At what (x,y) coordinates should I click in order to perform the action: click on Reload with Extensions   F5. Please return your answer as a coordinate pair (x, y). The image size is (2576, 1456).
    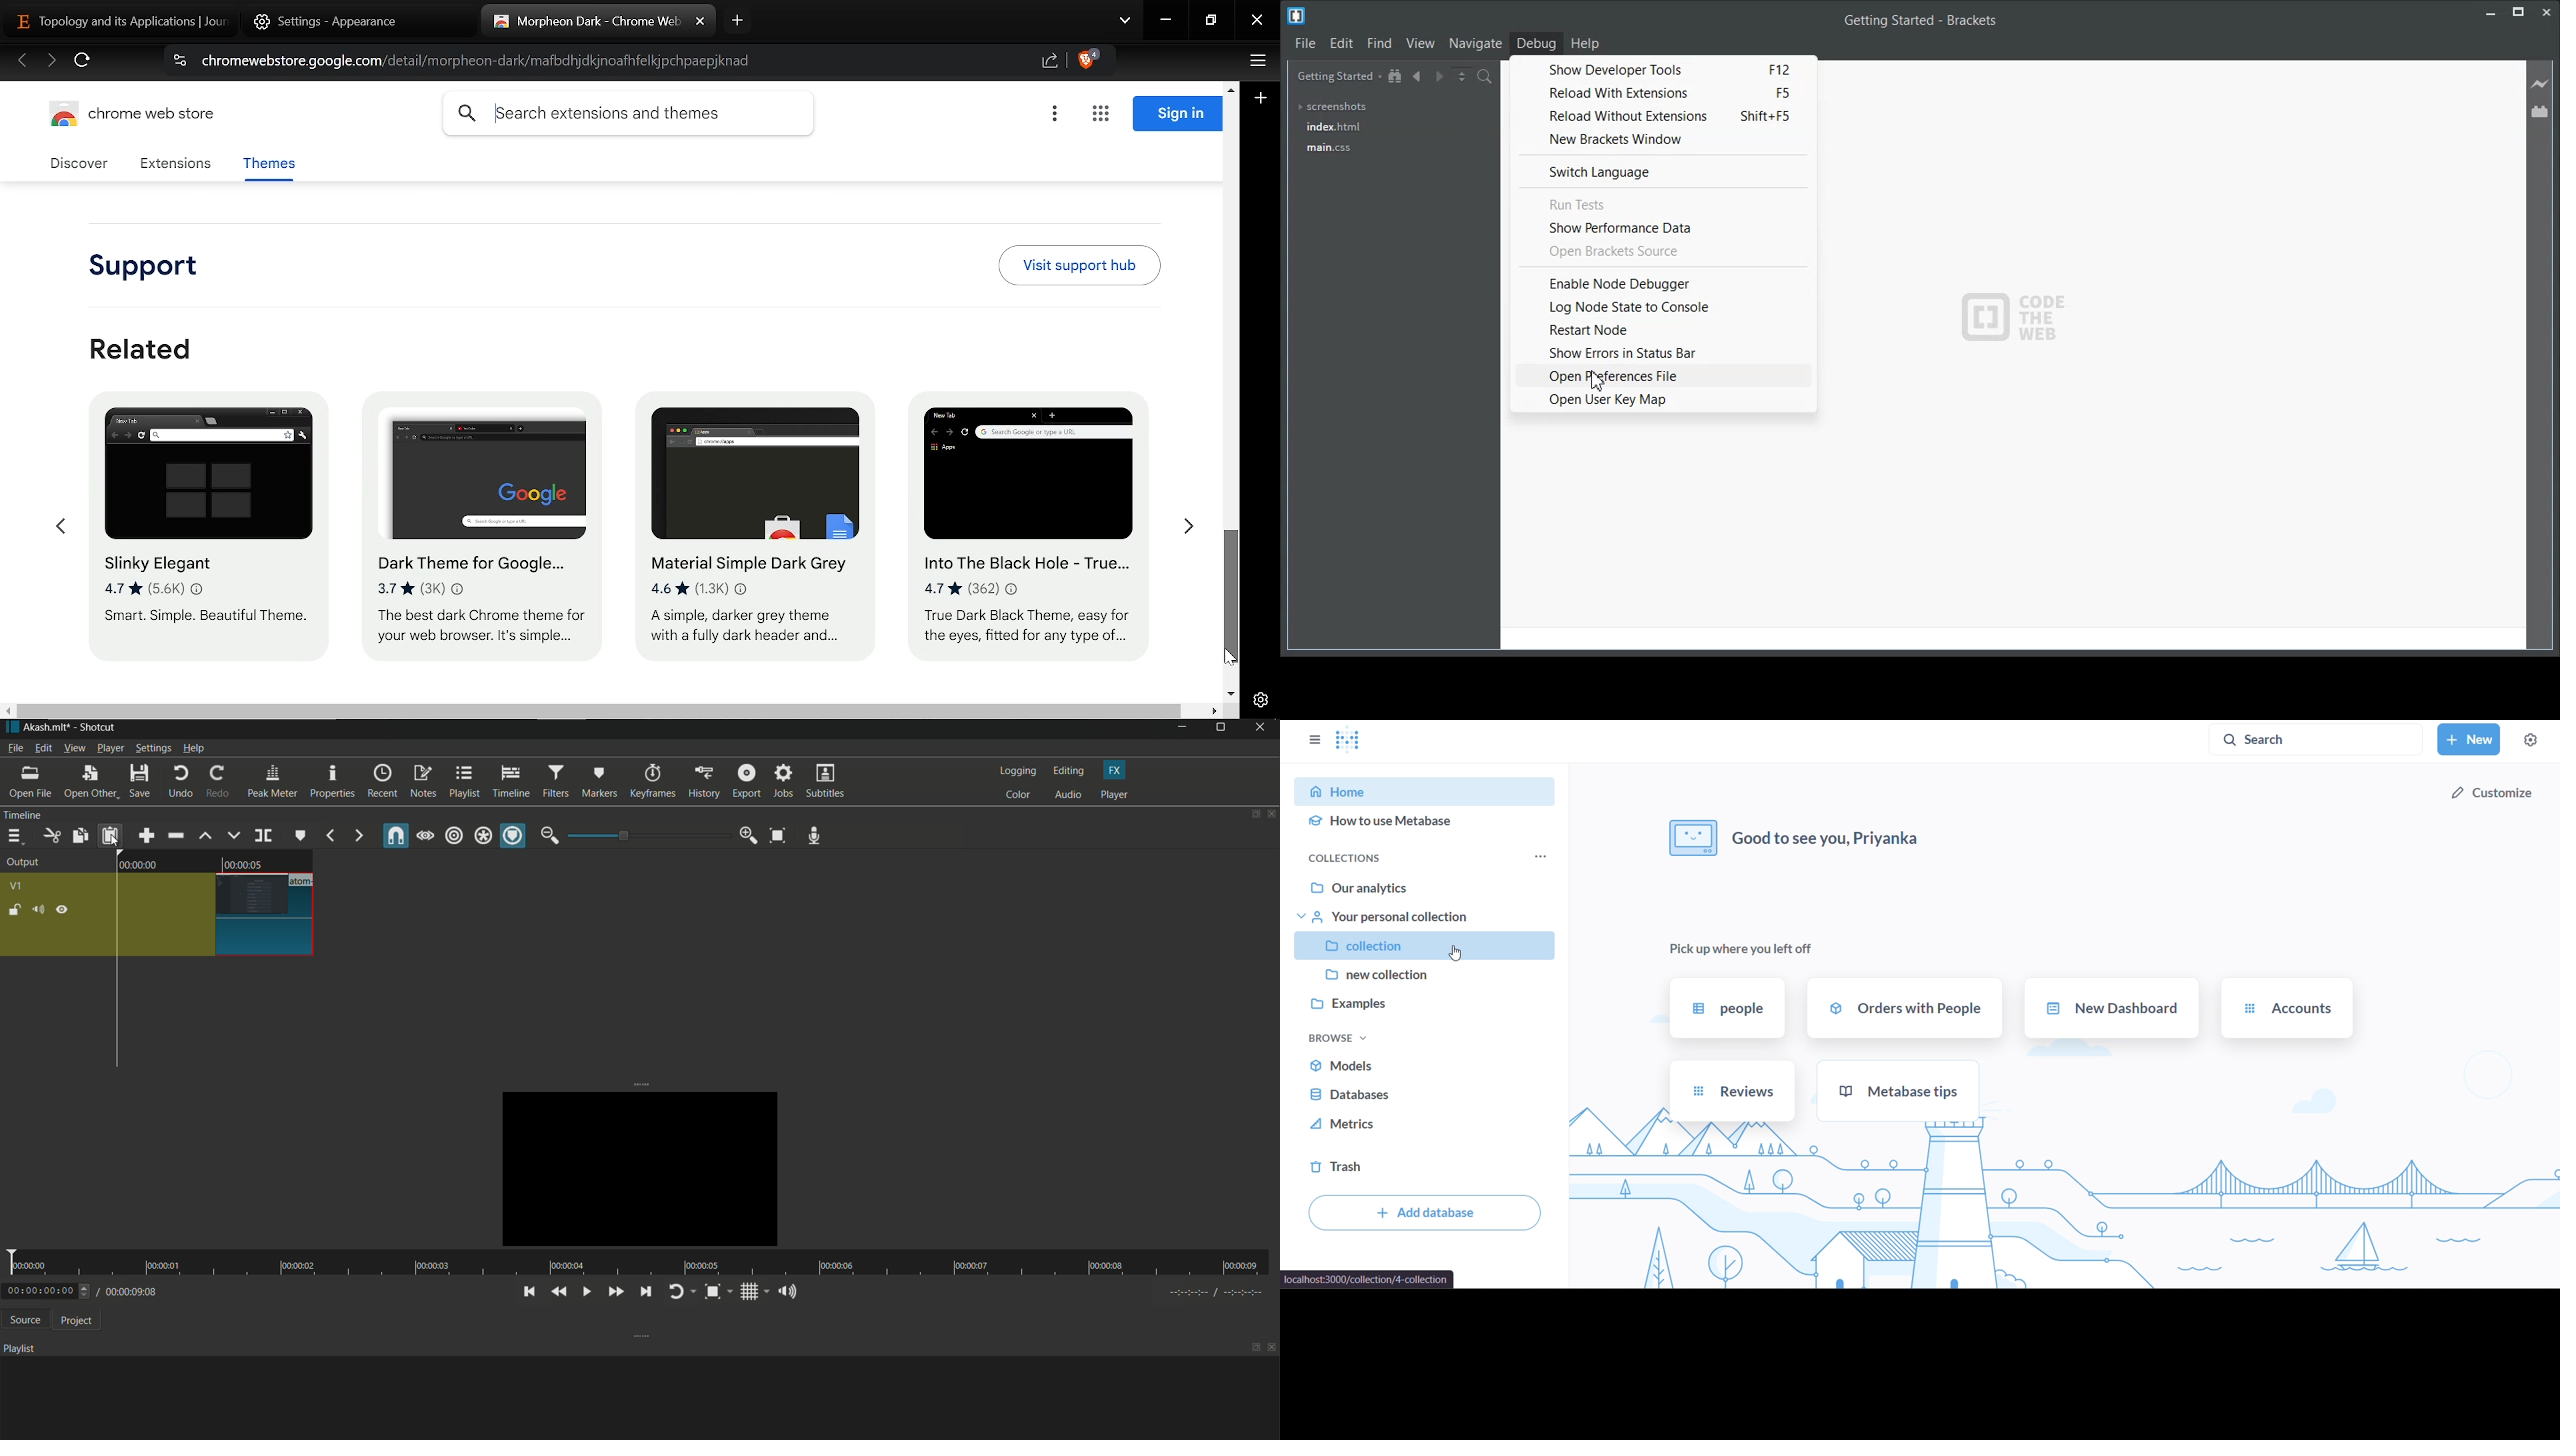
    Looking at the image, I should click on (1663, 92).